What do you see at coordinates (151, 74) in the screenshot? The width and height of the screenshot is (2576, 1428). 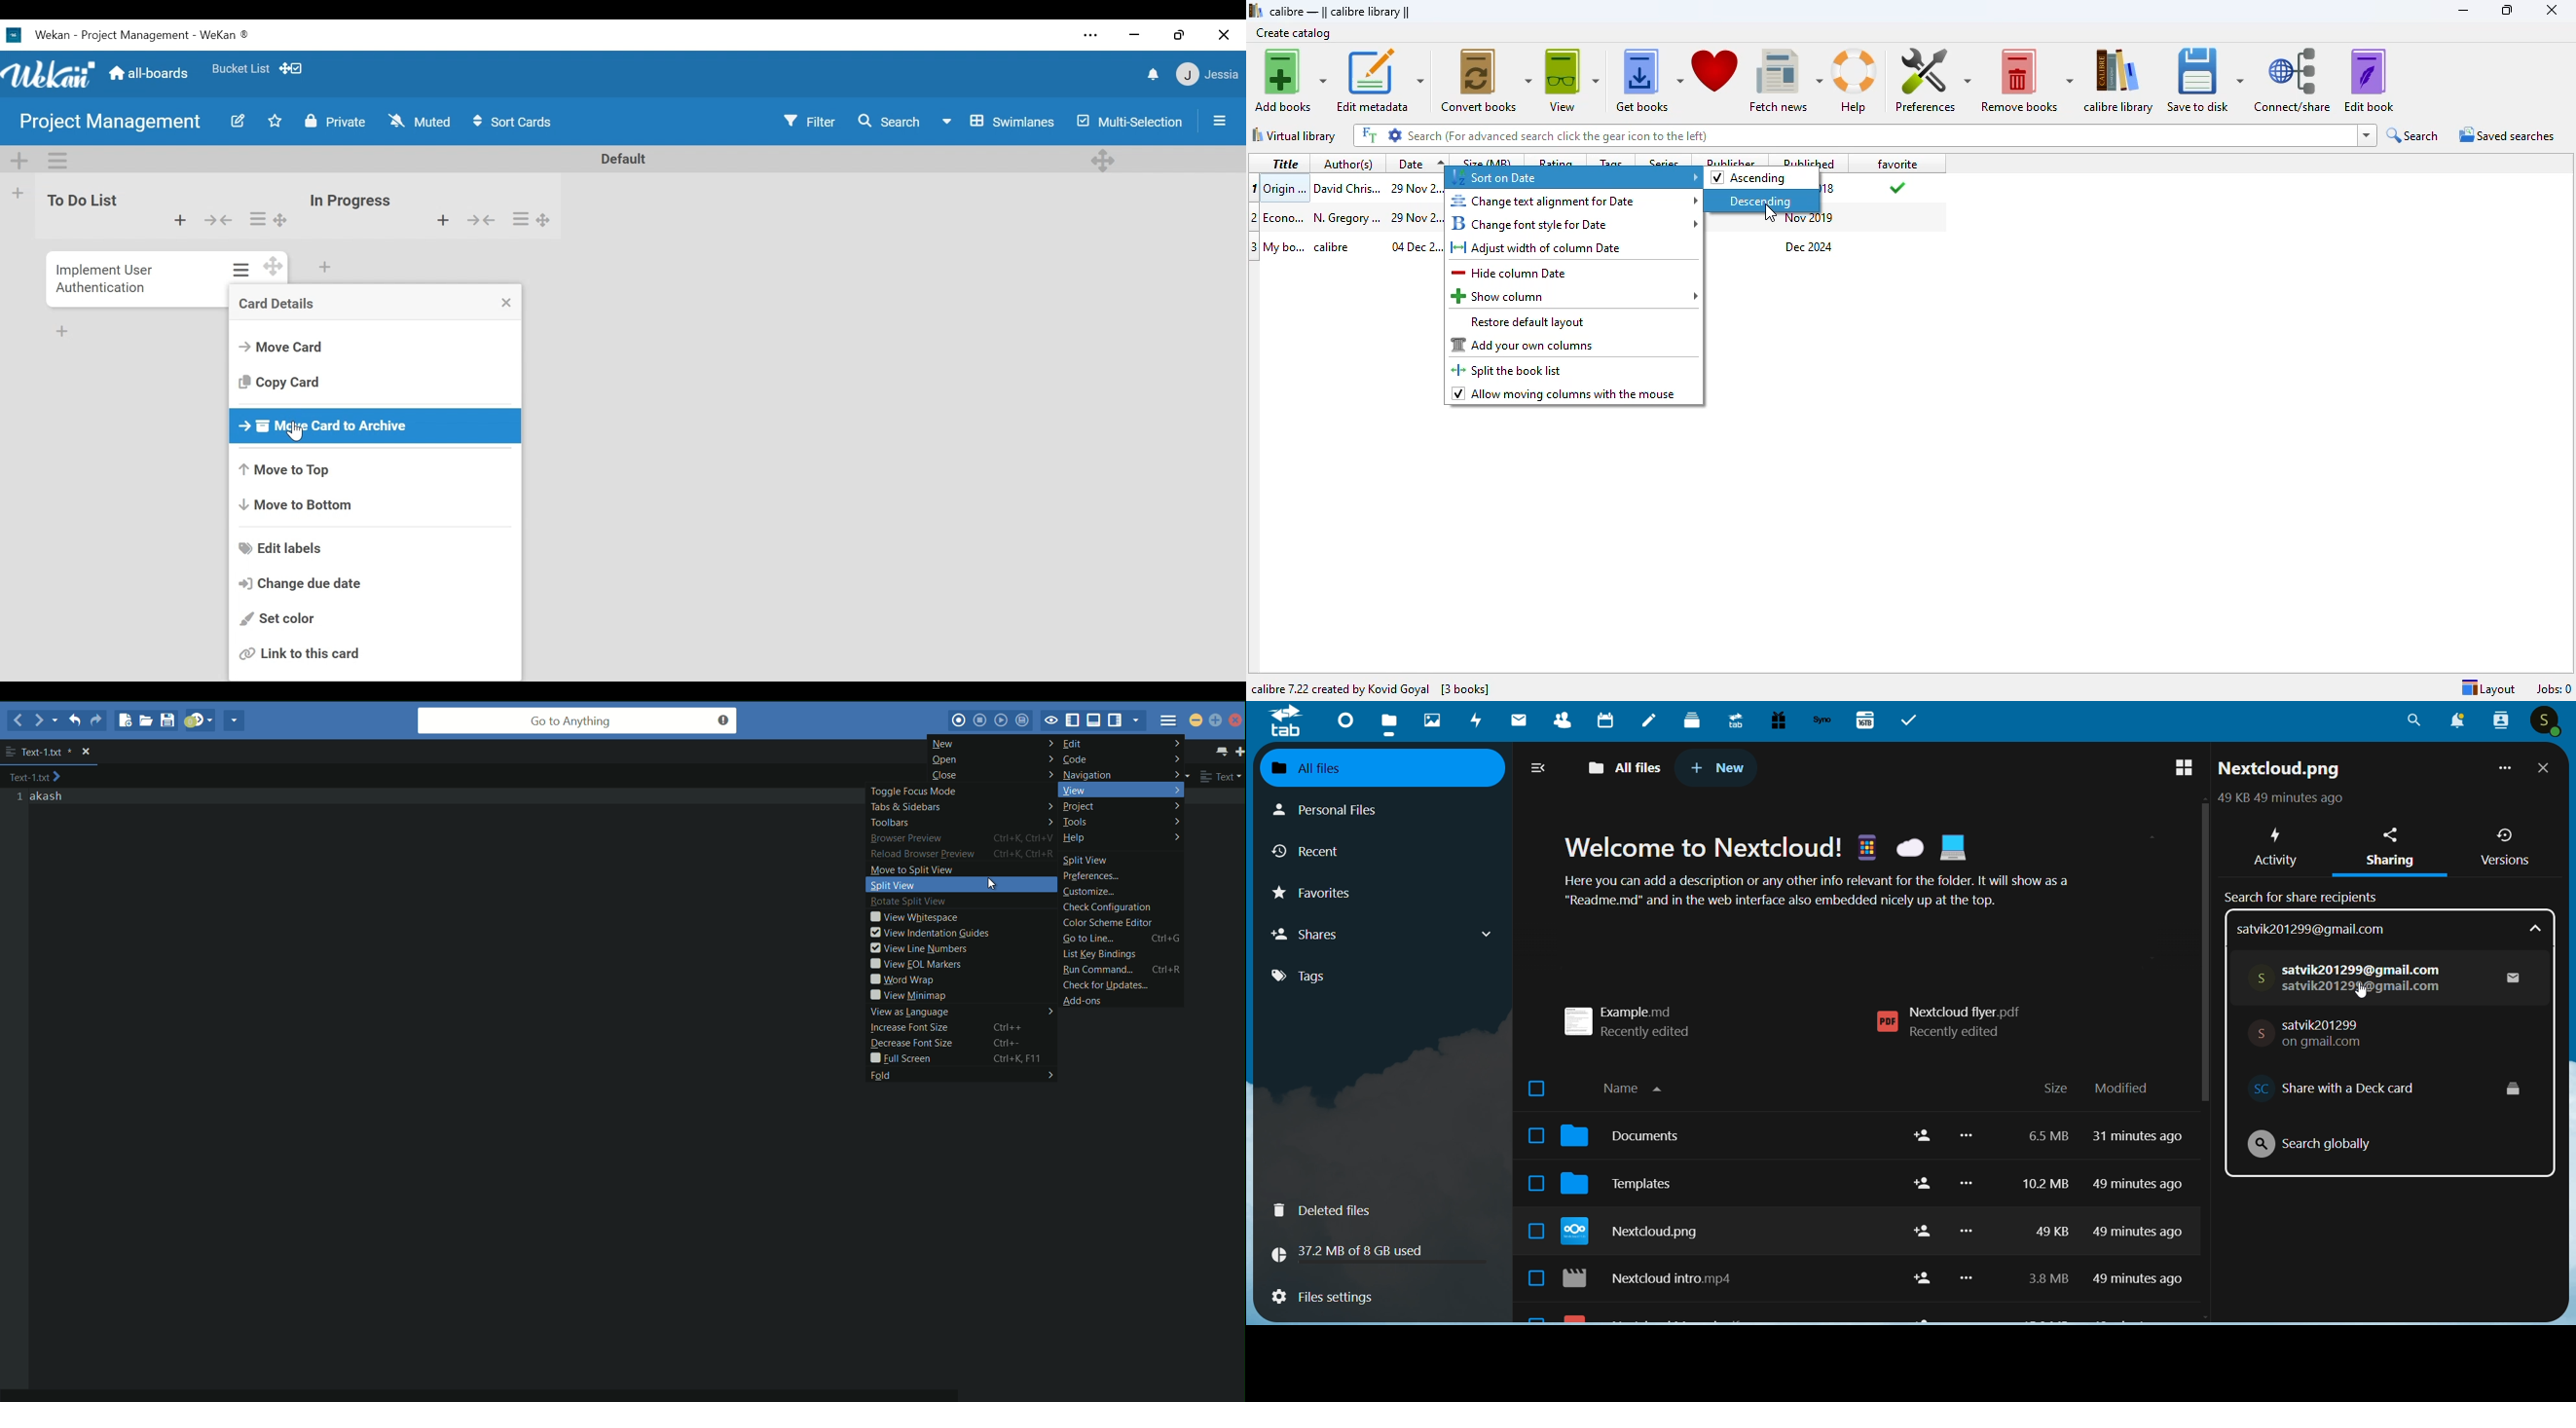 I see `Home (all-boars` at bounding box center [151, 74].